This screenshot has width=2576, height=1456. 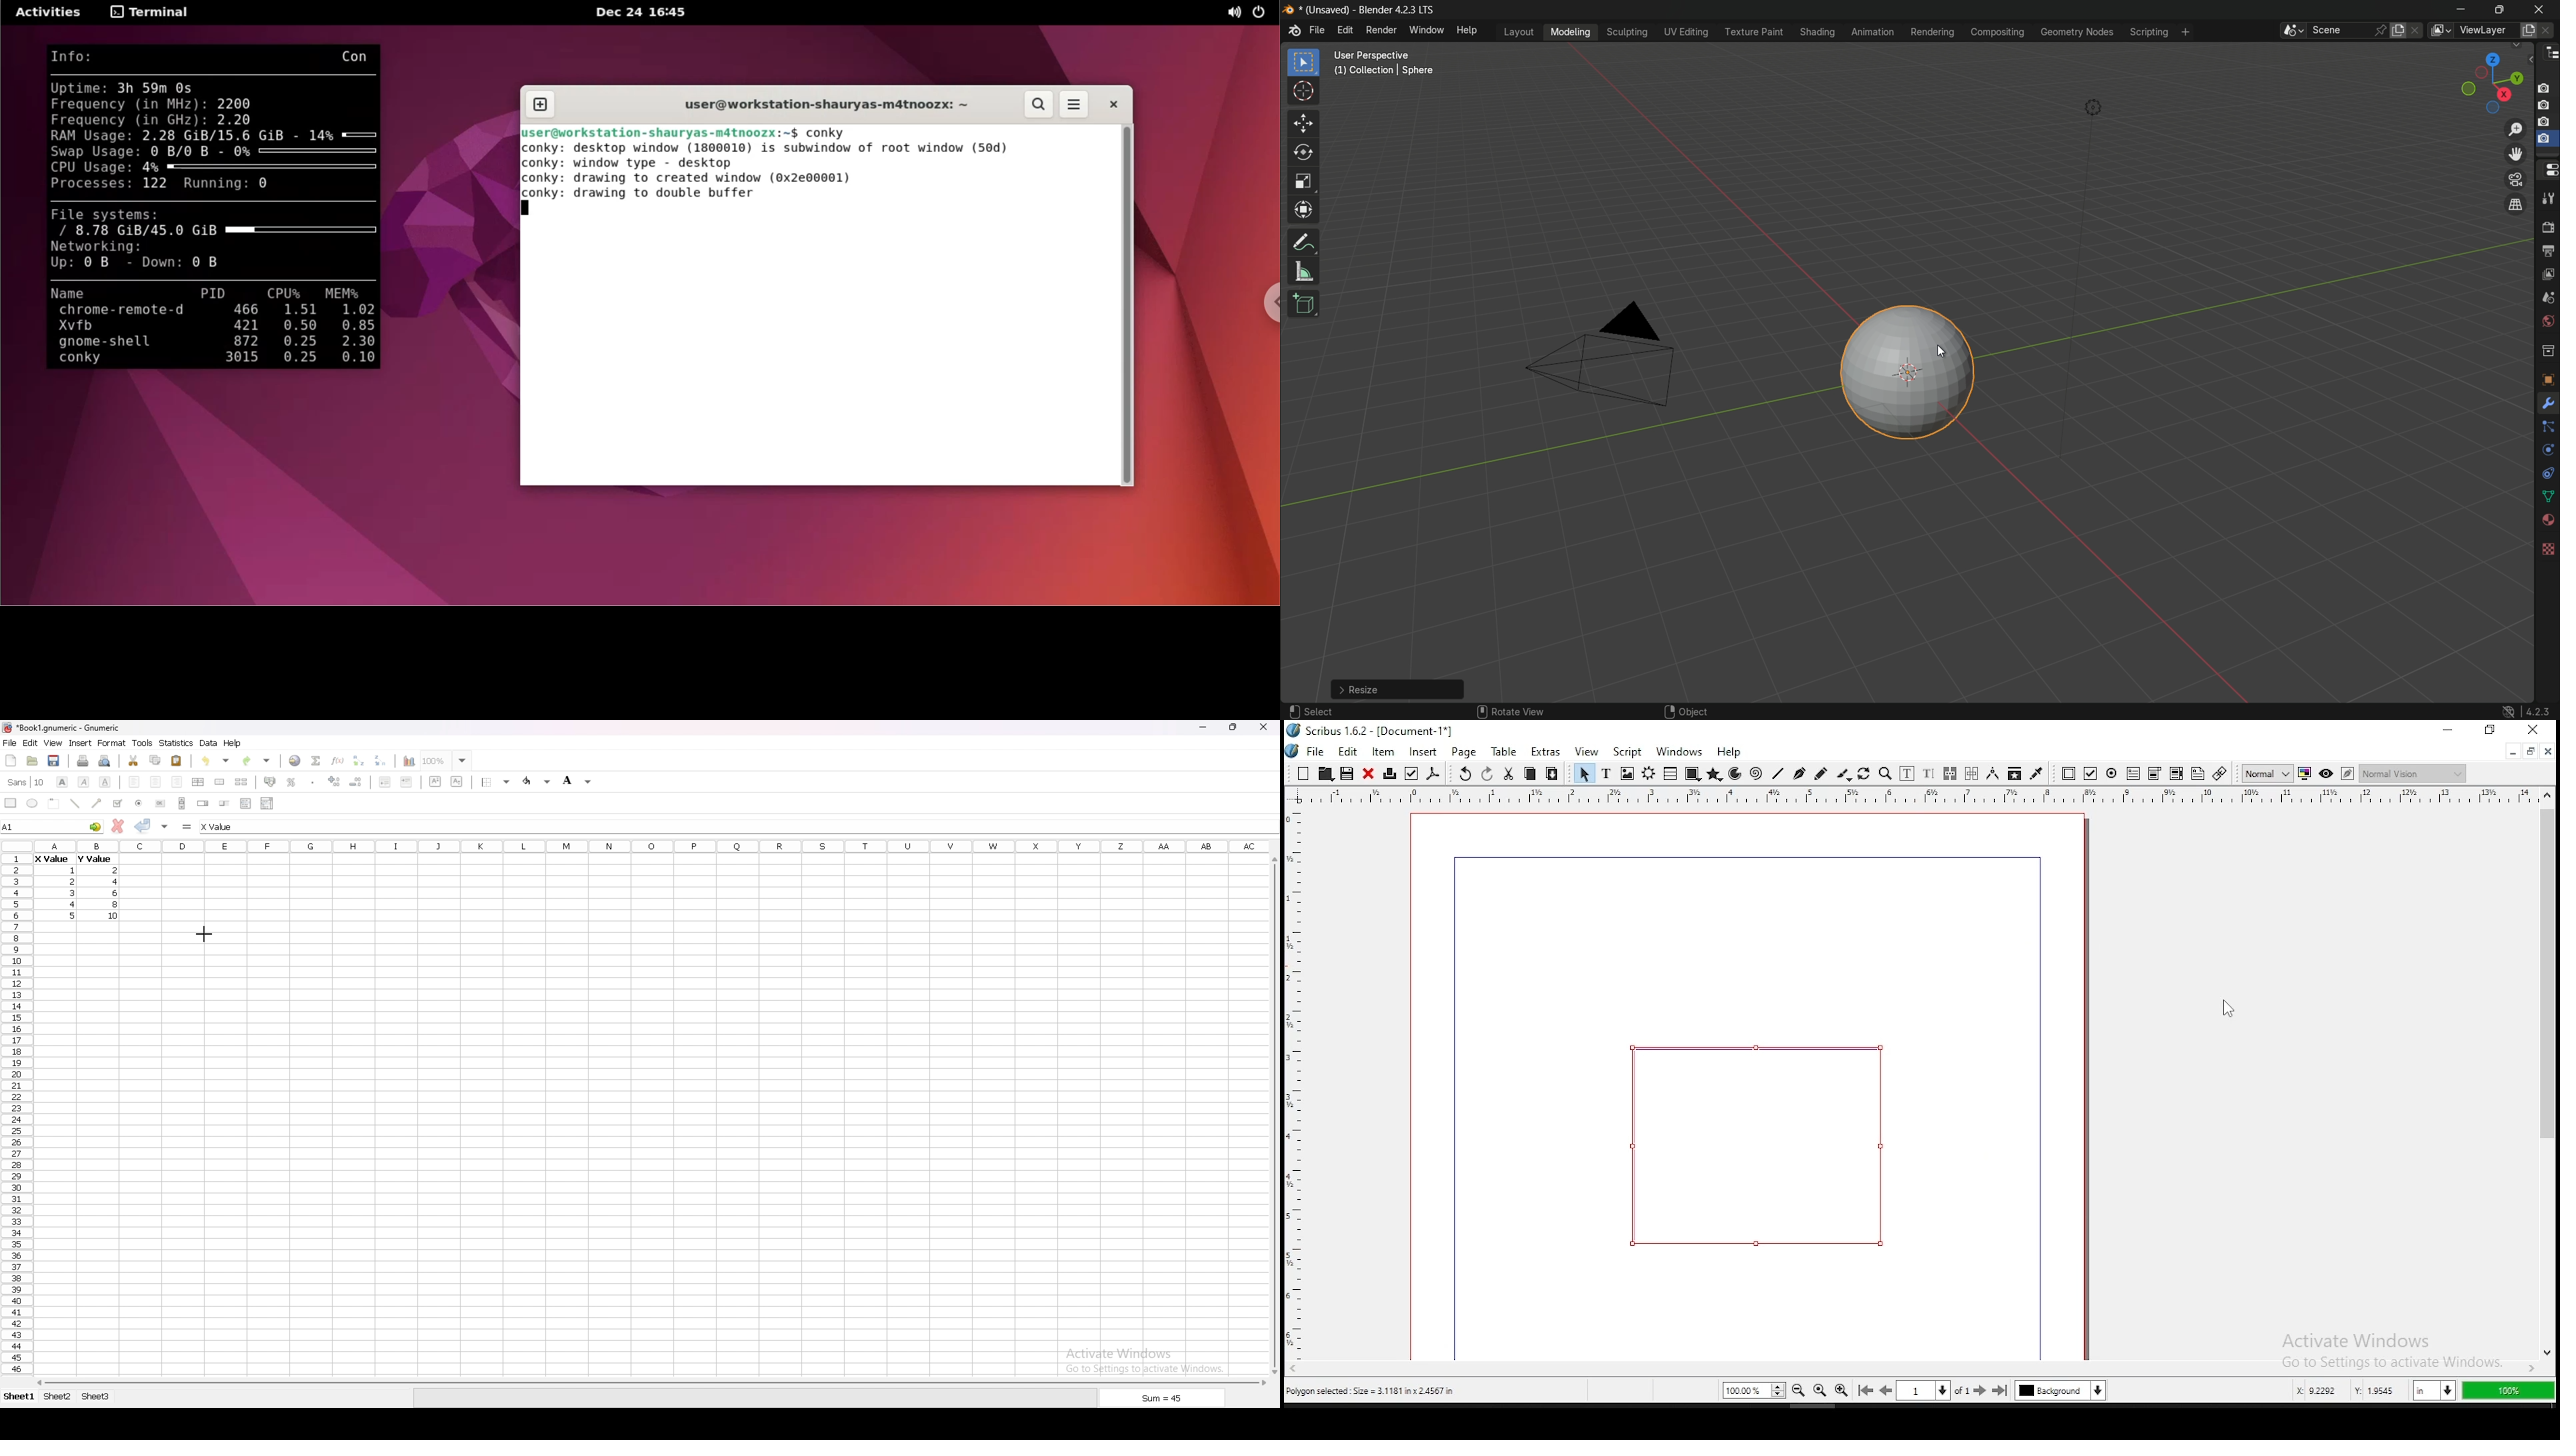 I want to click on pdf list box, so click(x=2156, y=775).